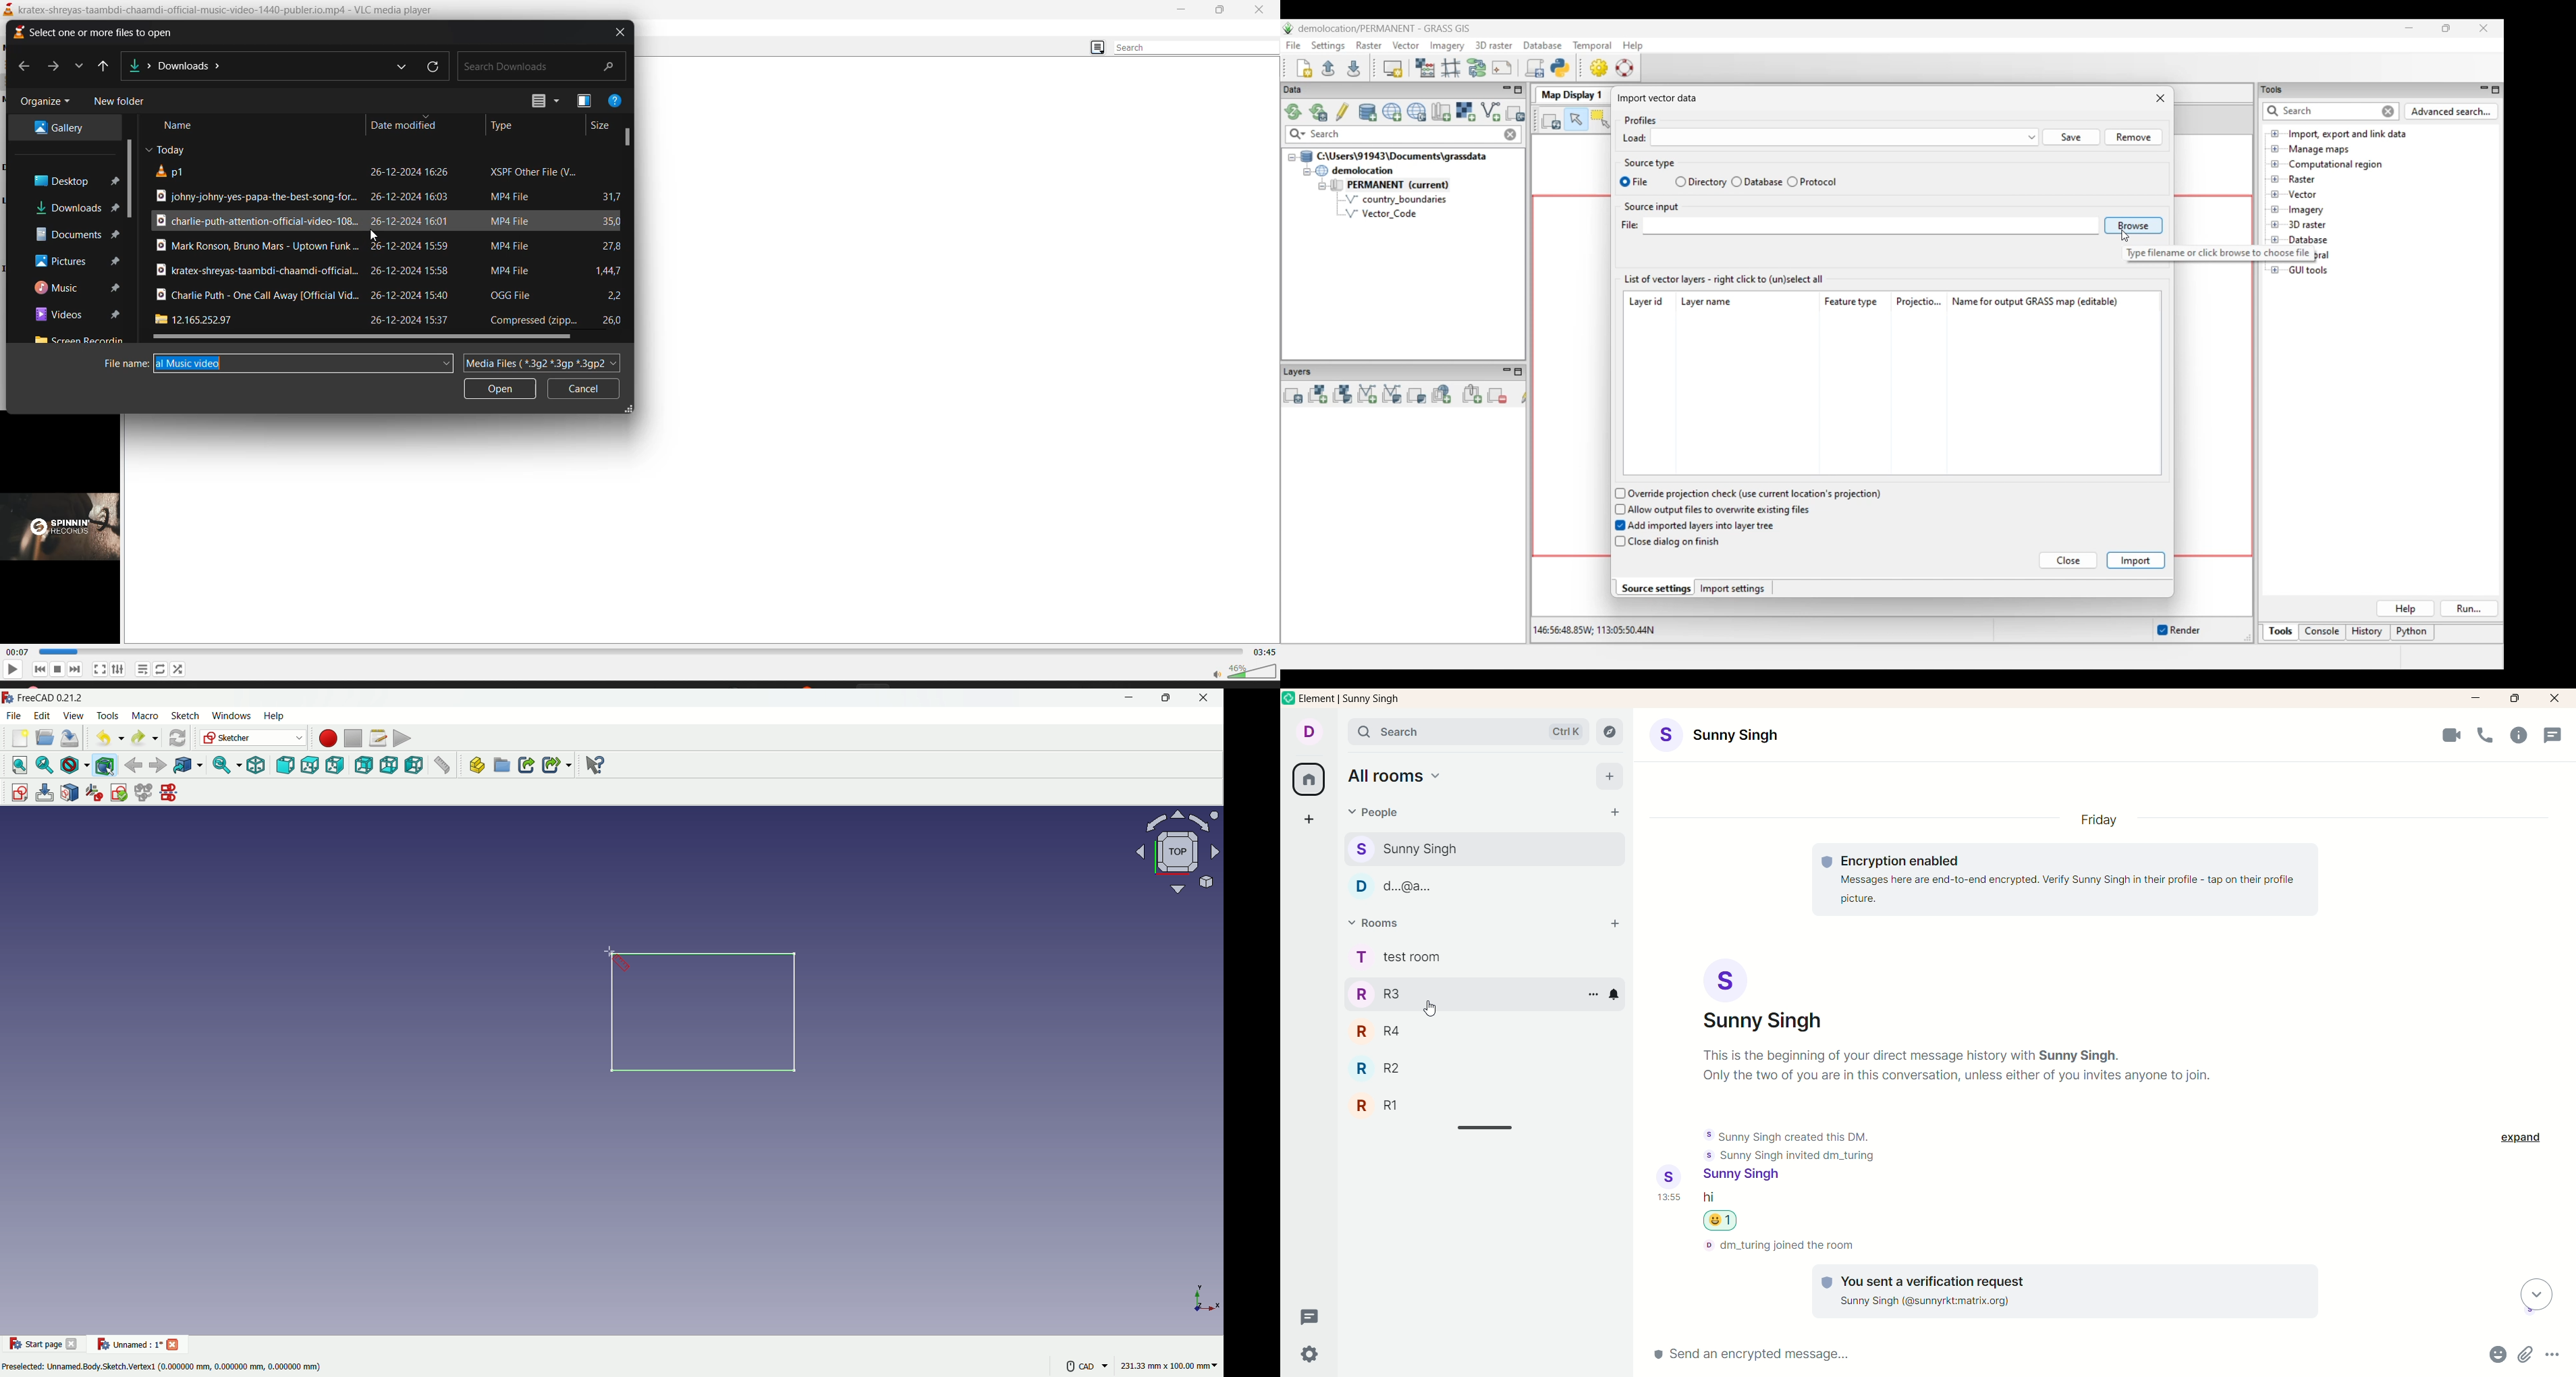 The height and width of the screenshot is (1400, 2576). Describe the element at coordinates (163, 1366) in the screenshot. I see `Preselected: Unnamed.Body.Sketch.Vertex1 (0.000000 mm, 0.000000 mm, 0.000000 mm)` at that location.